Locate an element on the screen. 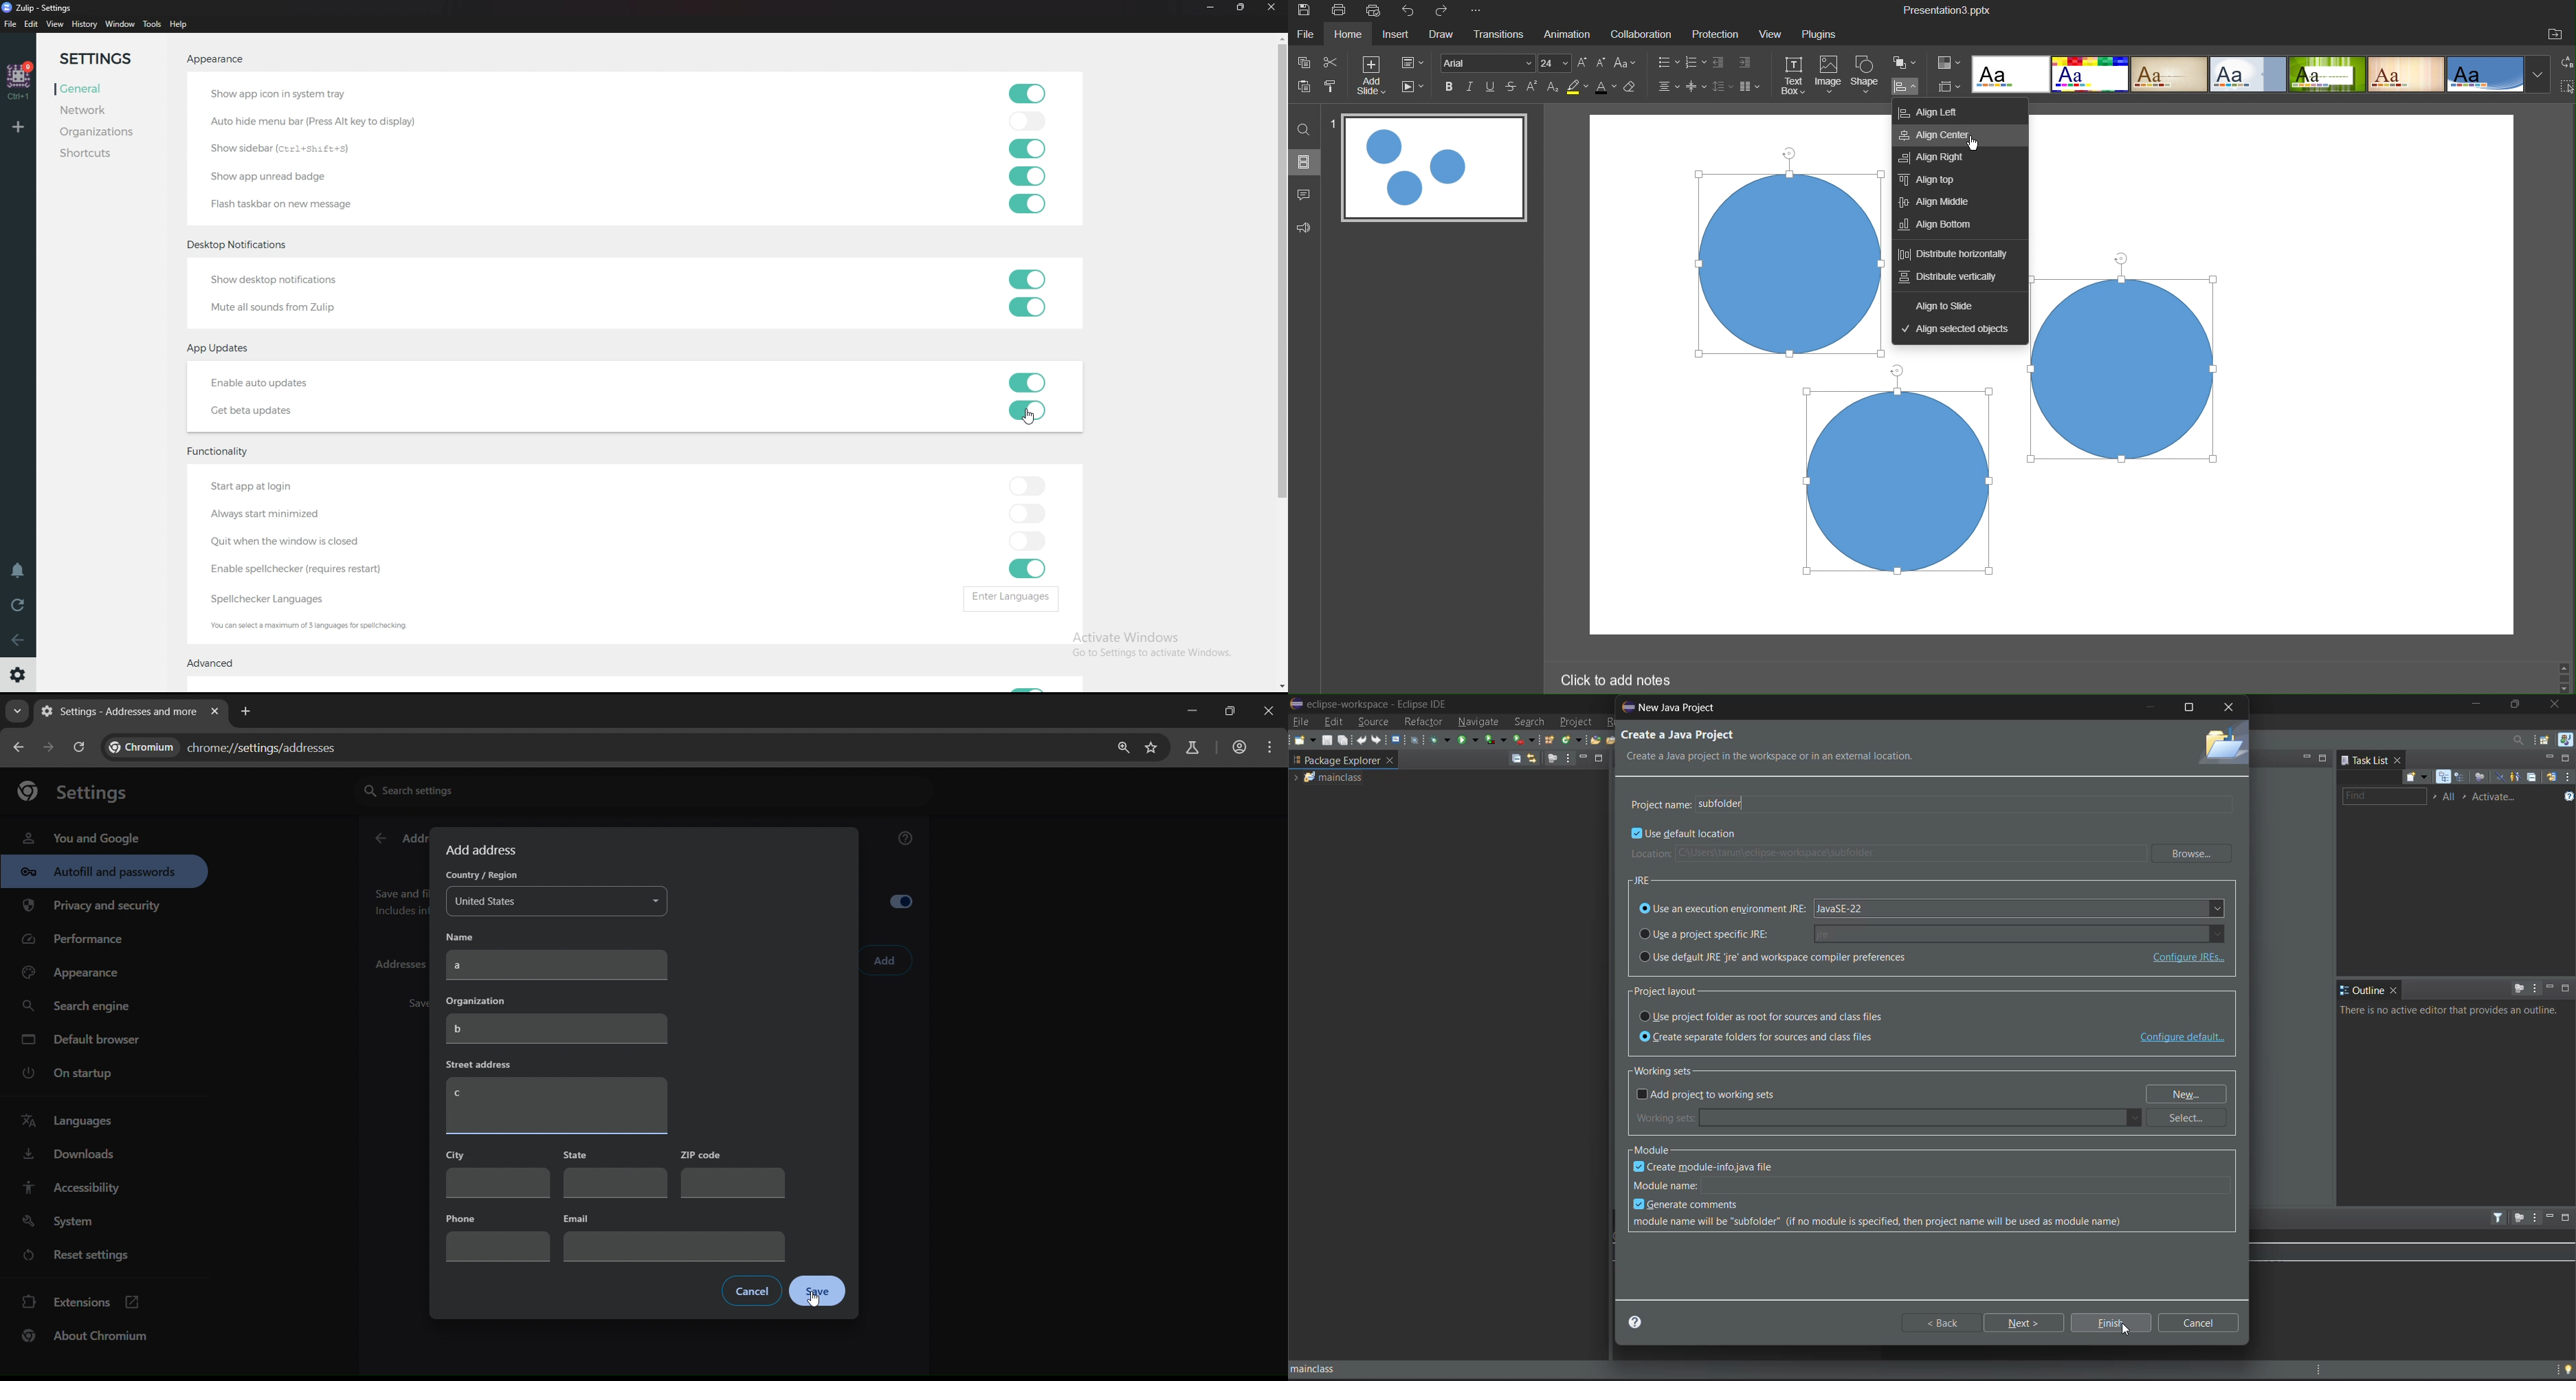 This screenshot has width=2576, height=1400. Quick Print is located at coordinates (1376, 11).